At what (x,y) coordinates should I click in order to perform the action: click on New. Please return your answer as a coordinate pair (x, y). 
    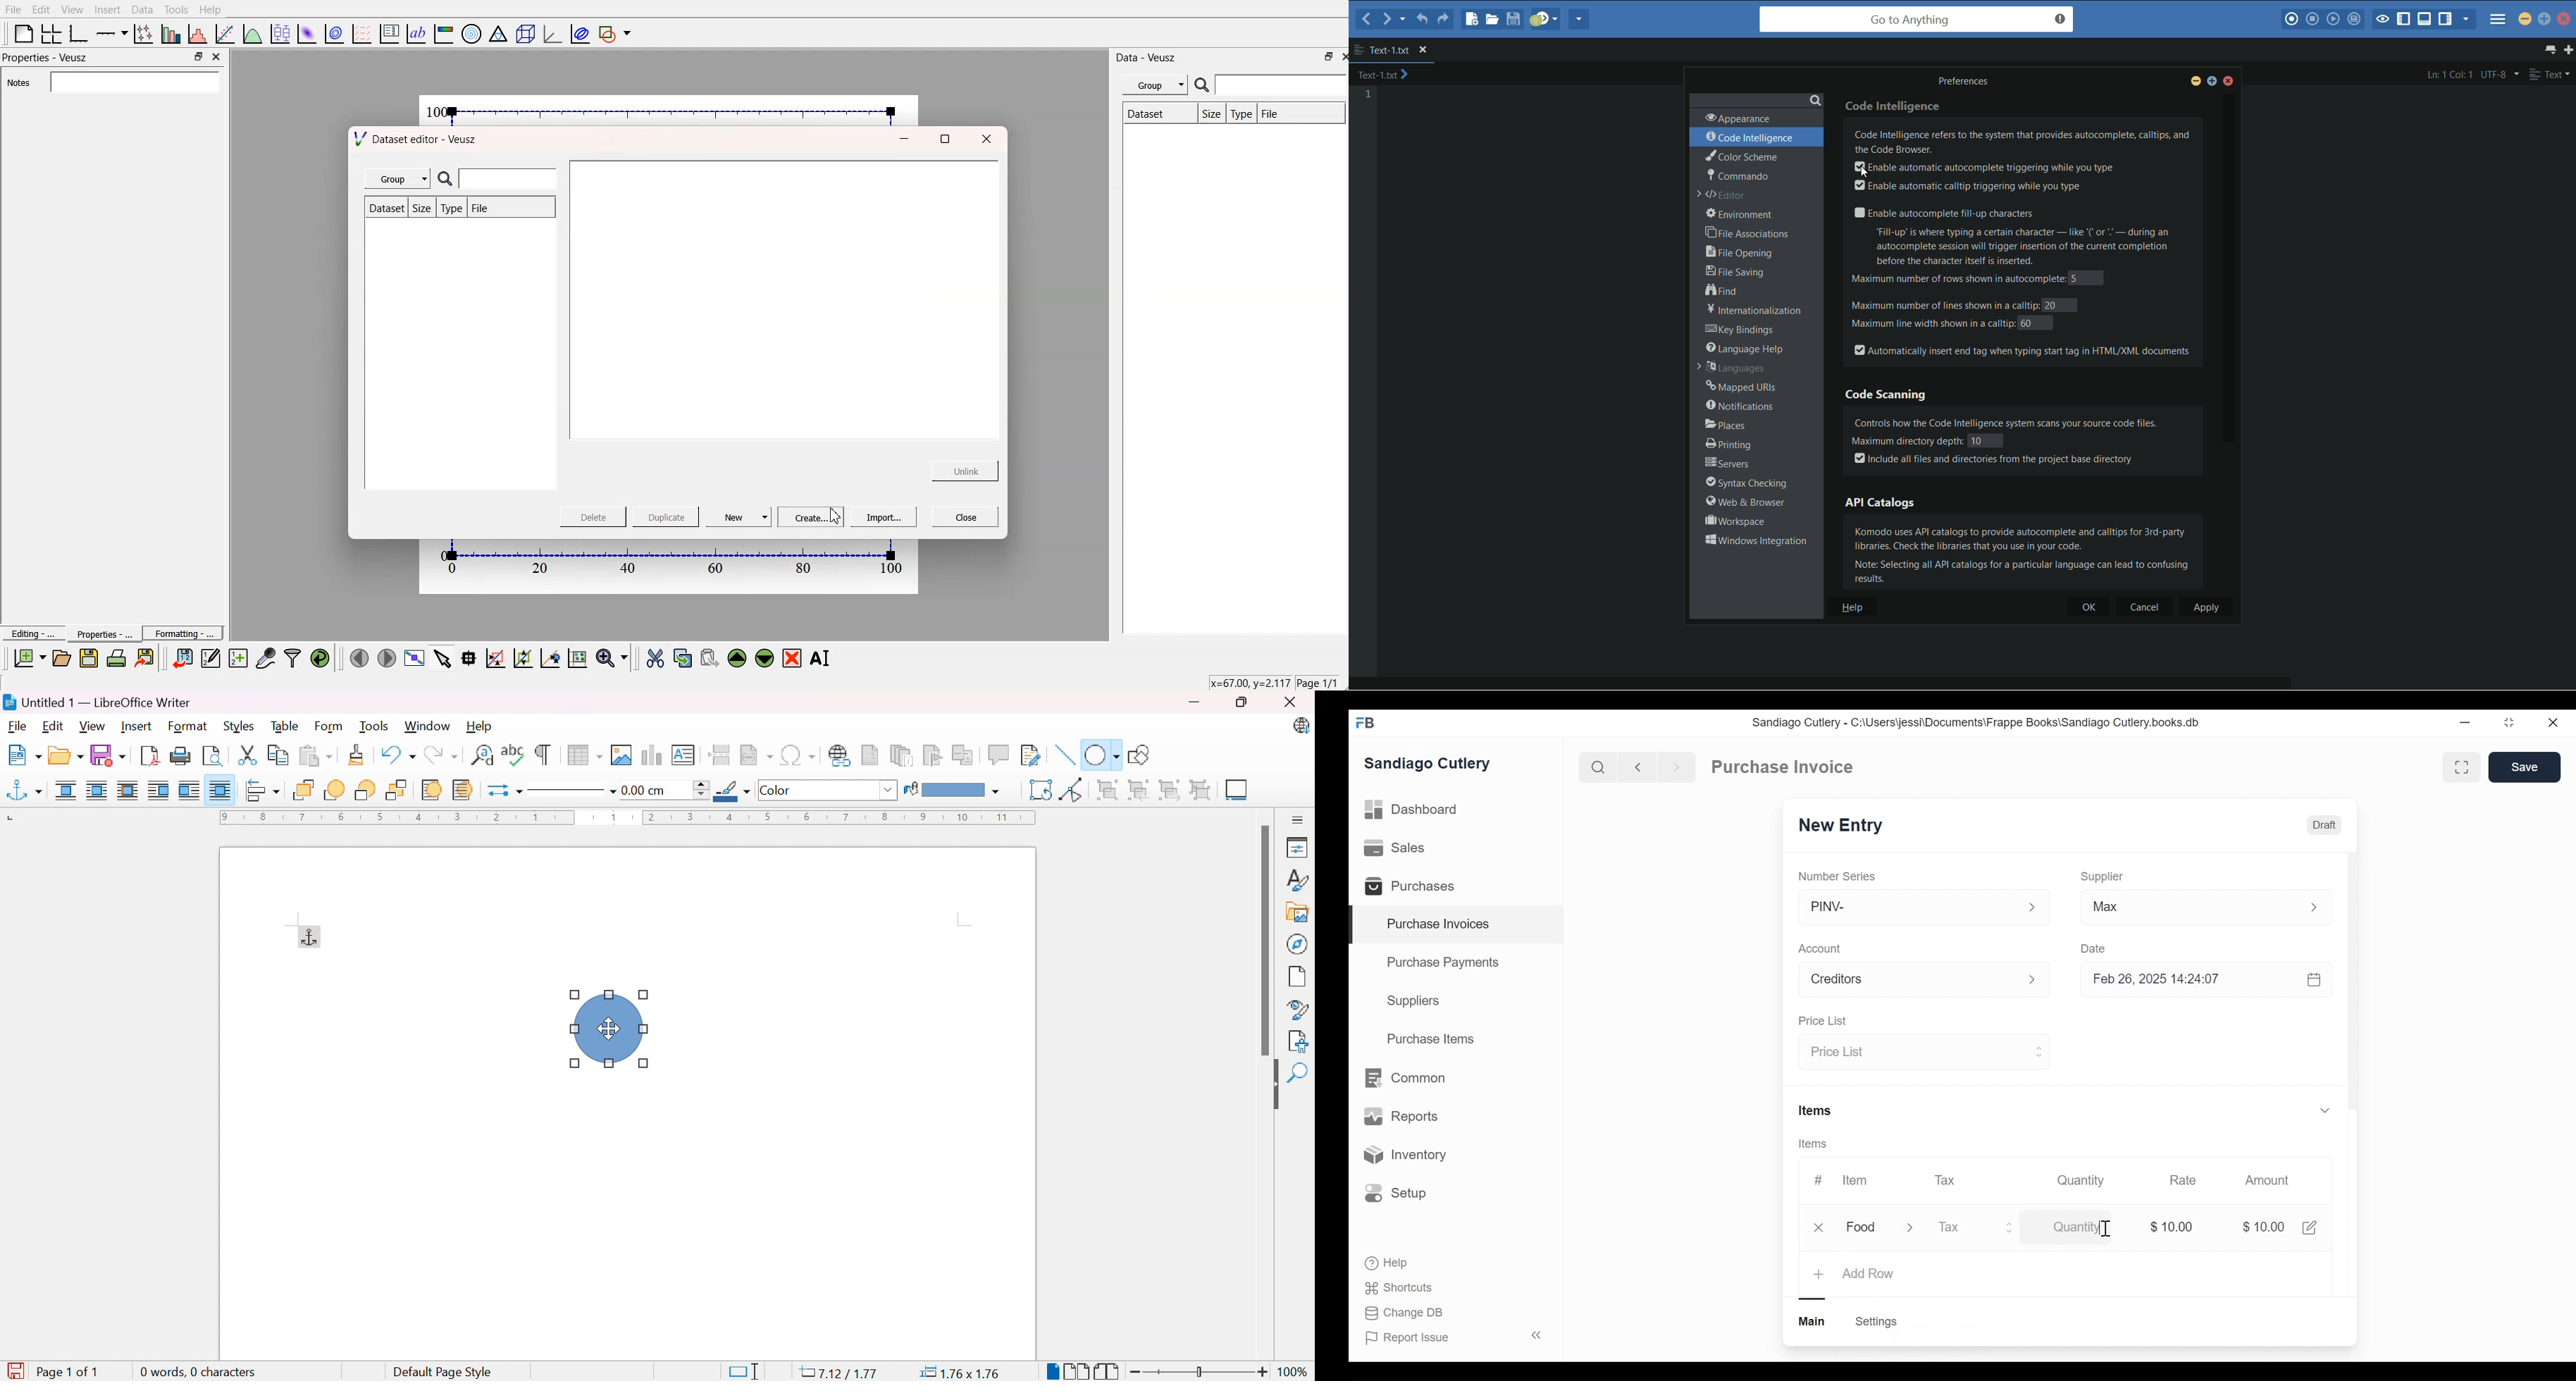
    Looking at the image, I should click on (25, 756).